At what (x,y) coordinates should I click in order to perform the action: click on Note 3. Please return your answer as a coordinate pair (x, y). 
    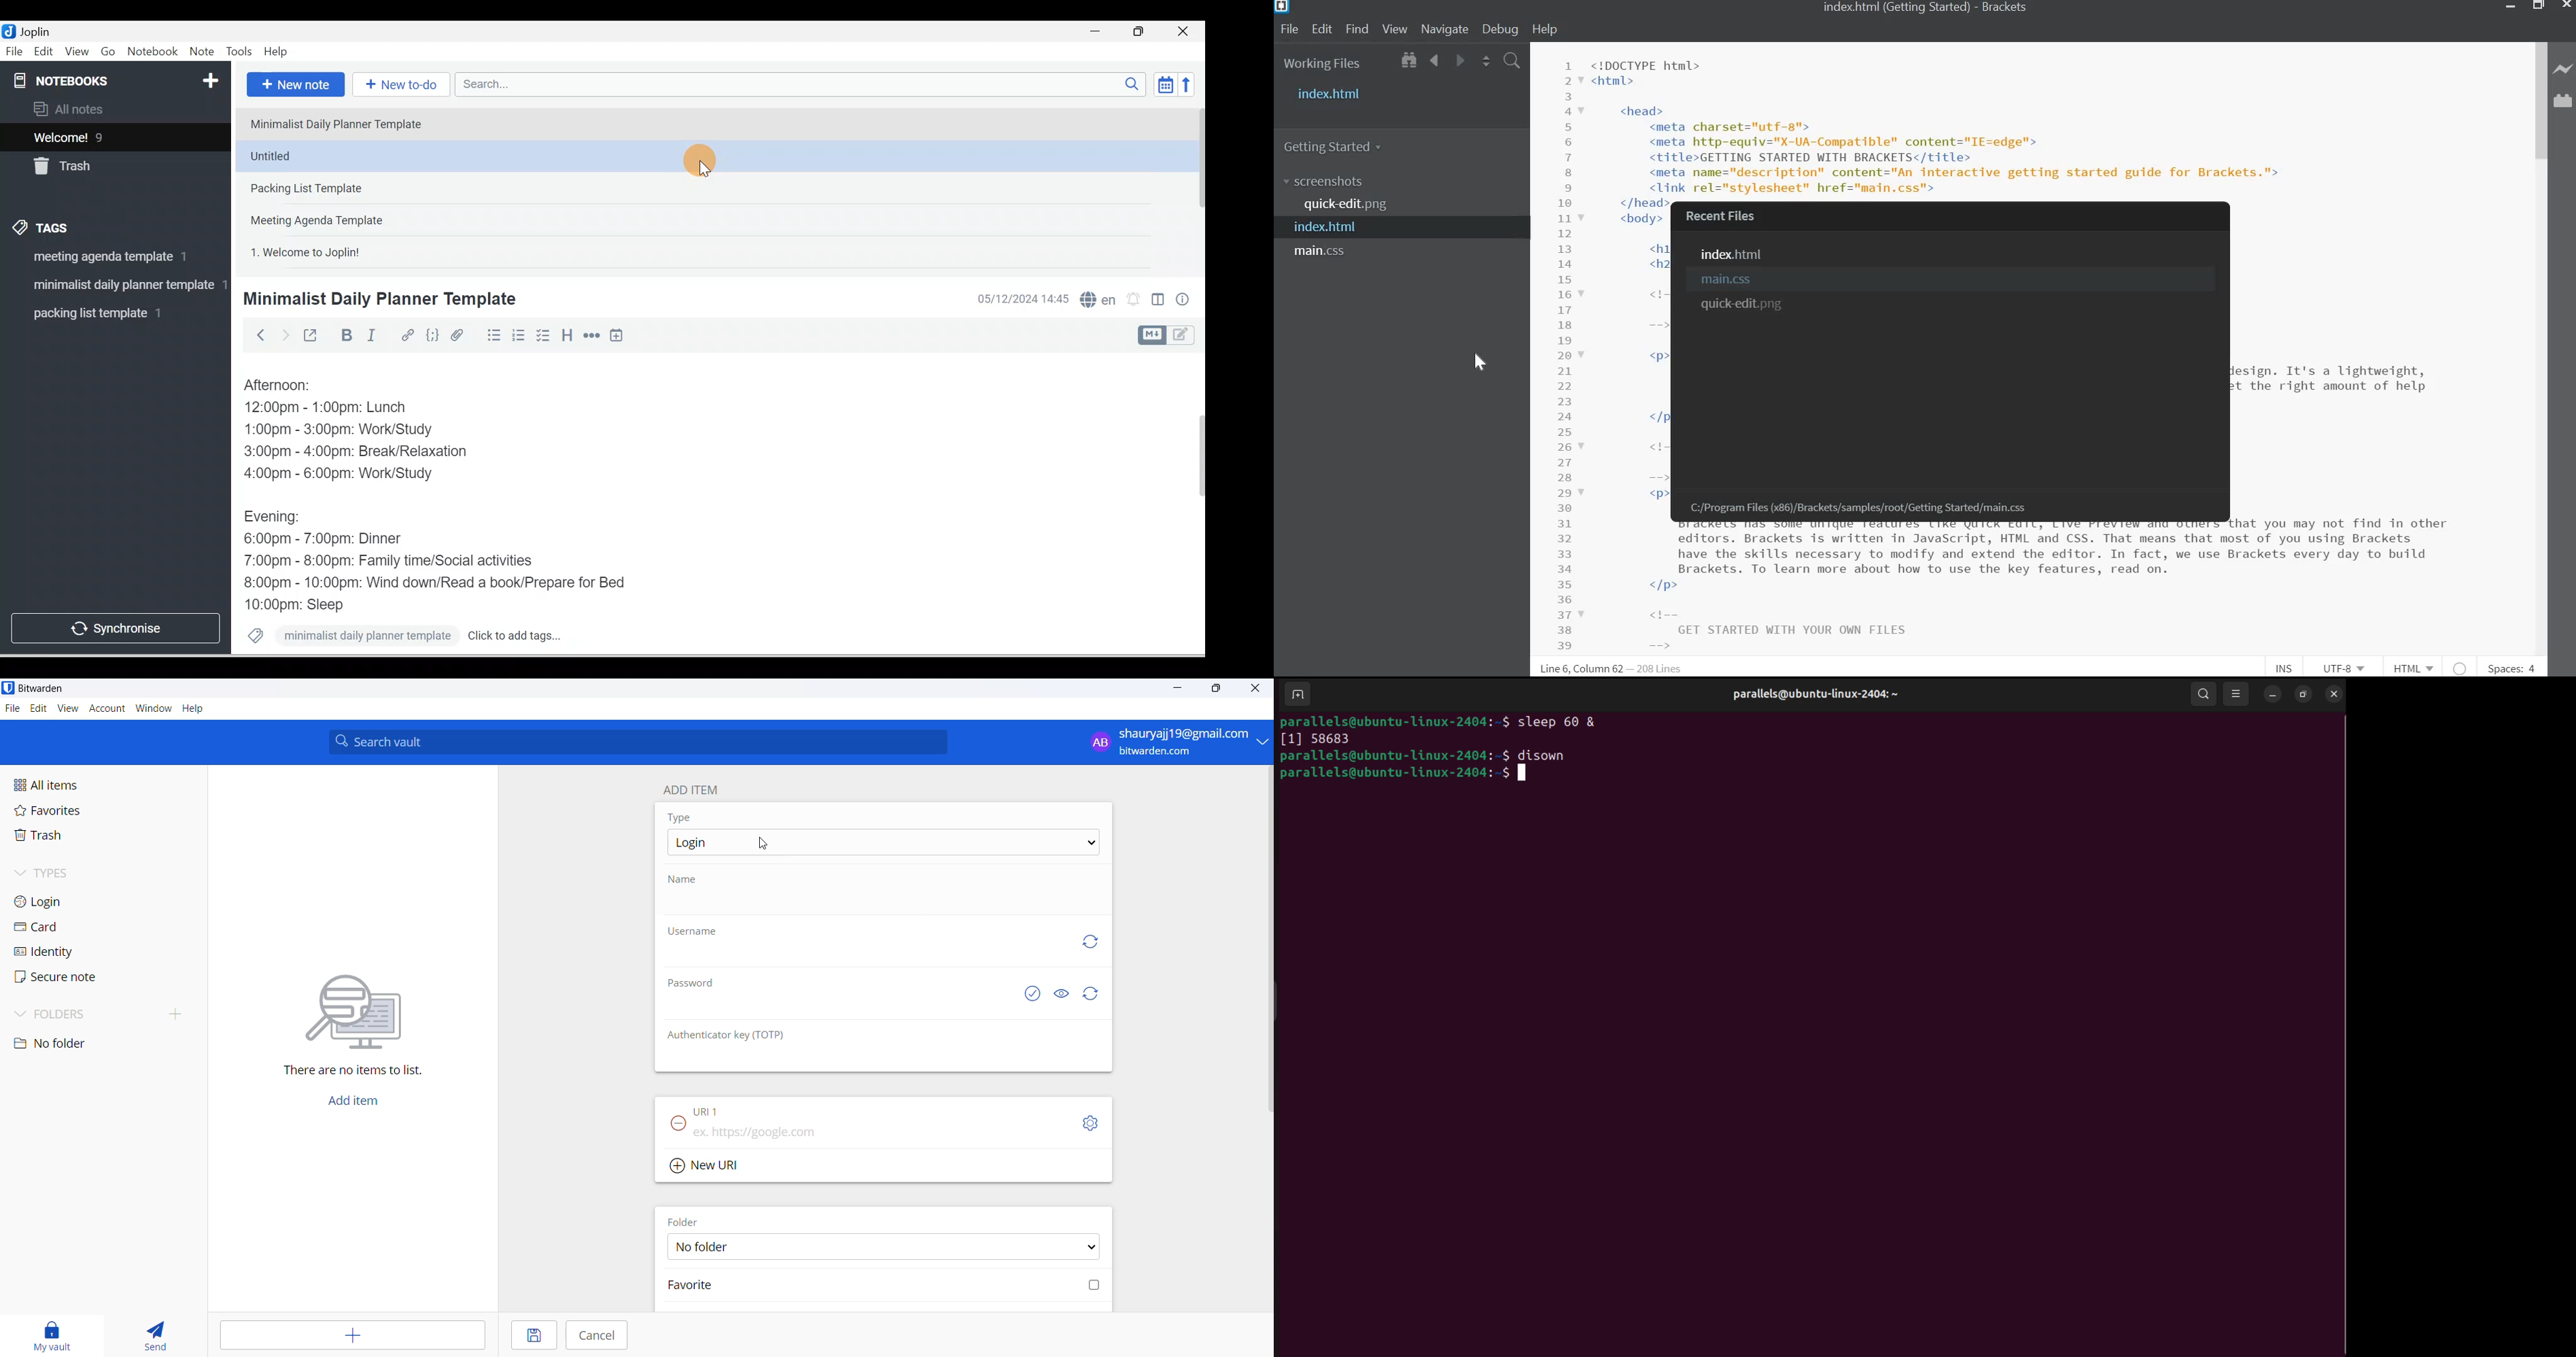
    Looking at the image, I should click on (346, 189).